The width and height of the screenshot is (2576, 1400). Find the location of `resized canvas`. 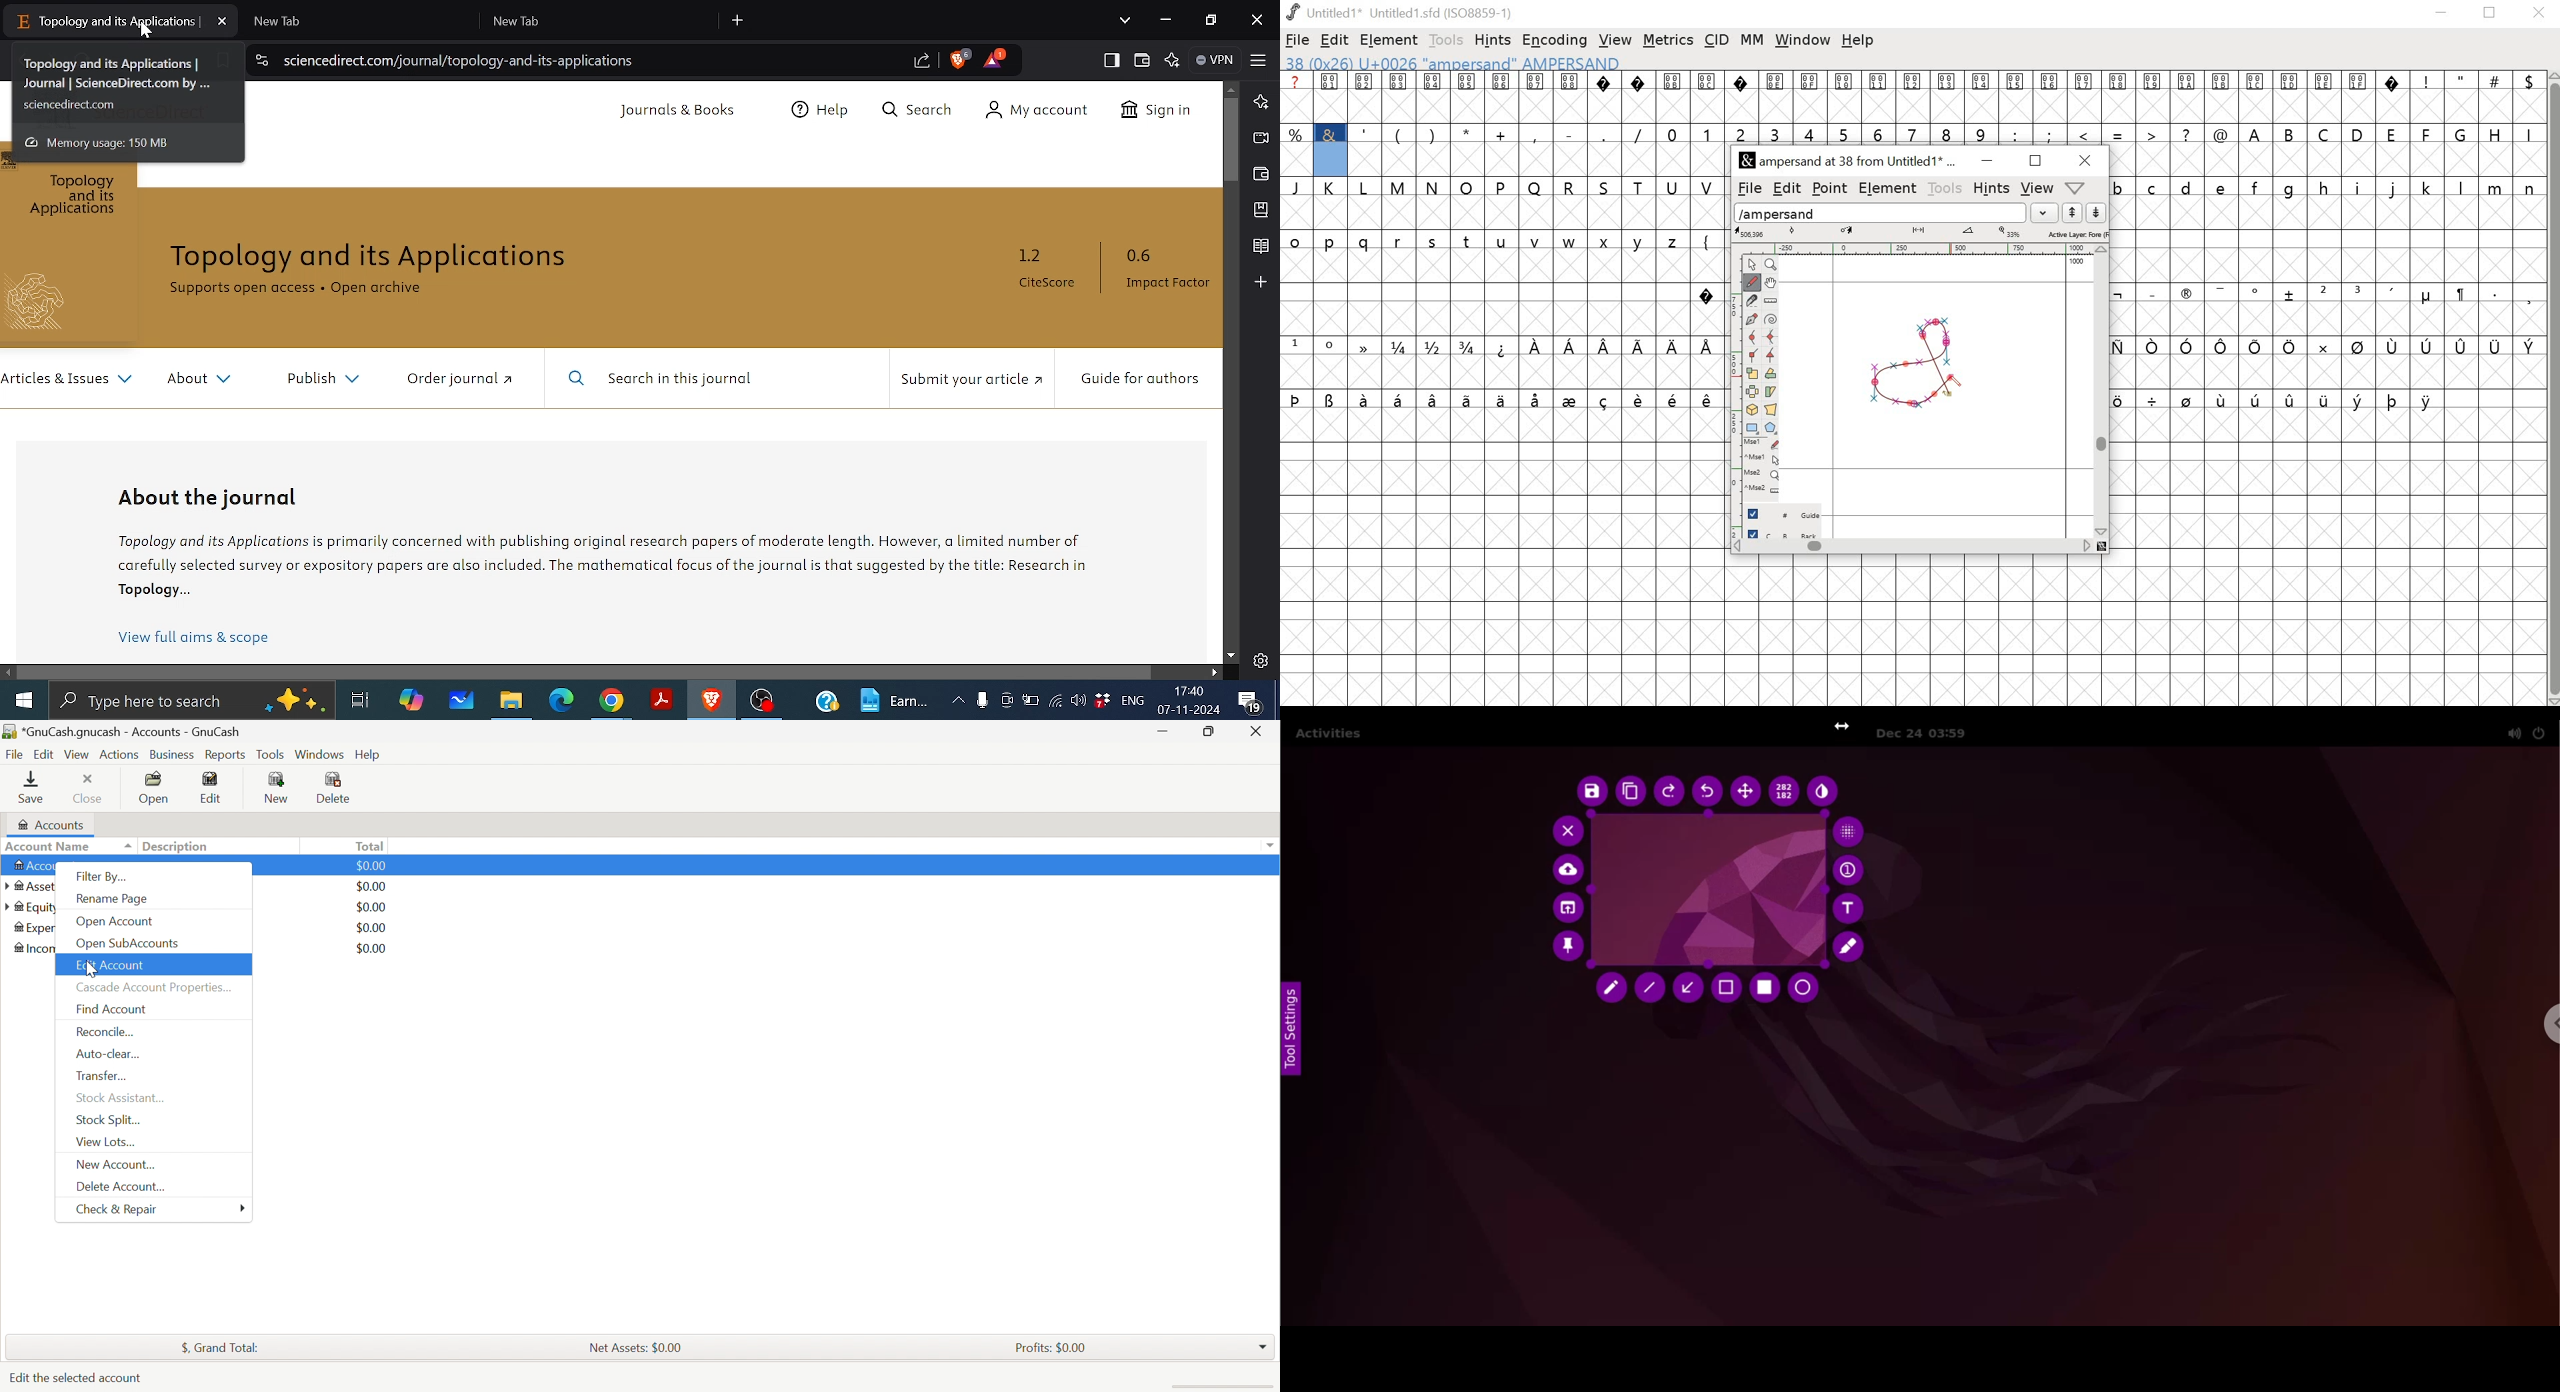

resized canvas is located at coordinates (1707, 888).